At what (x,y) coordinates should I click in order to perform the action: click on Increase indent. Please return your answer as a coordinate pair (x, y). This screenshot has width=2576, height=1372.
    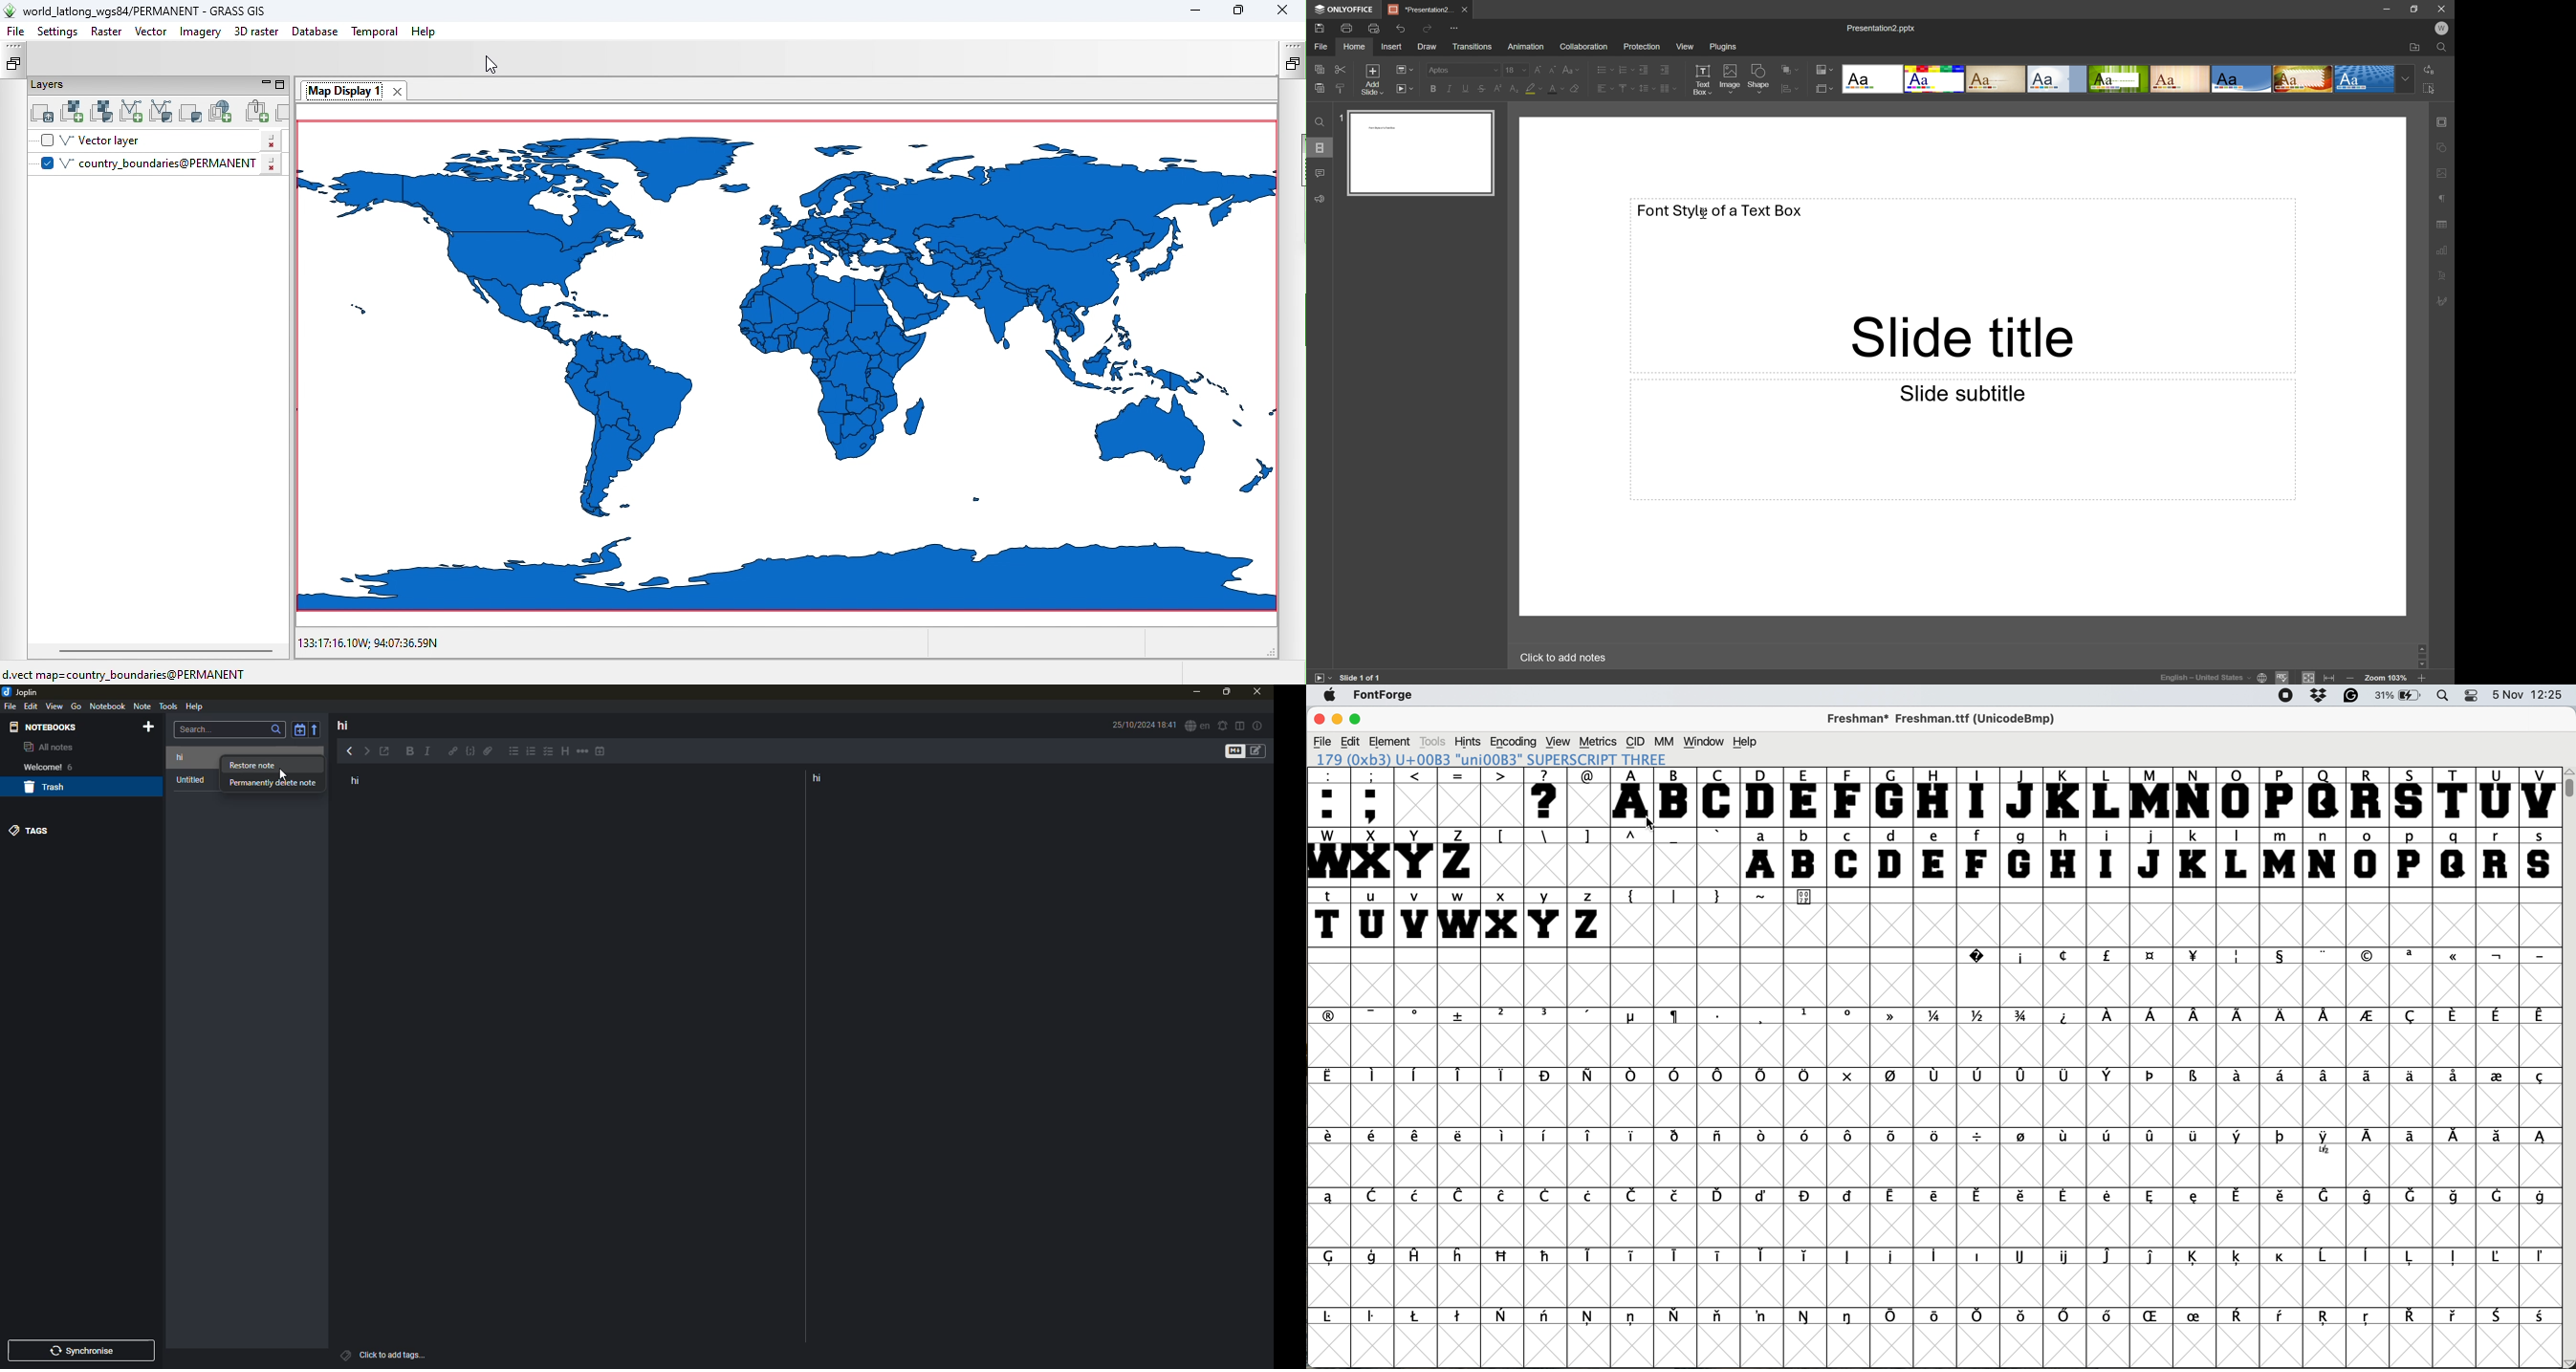
    Looking at the image, I should click on (1666, 69).